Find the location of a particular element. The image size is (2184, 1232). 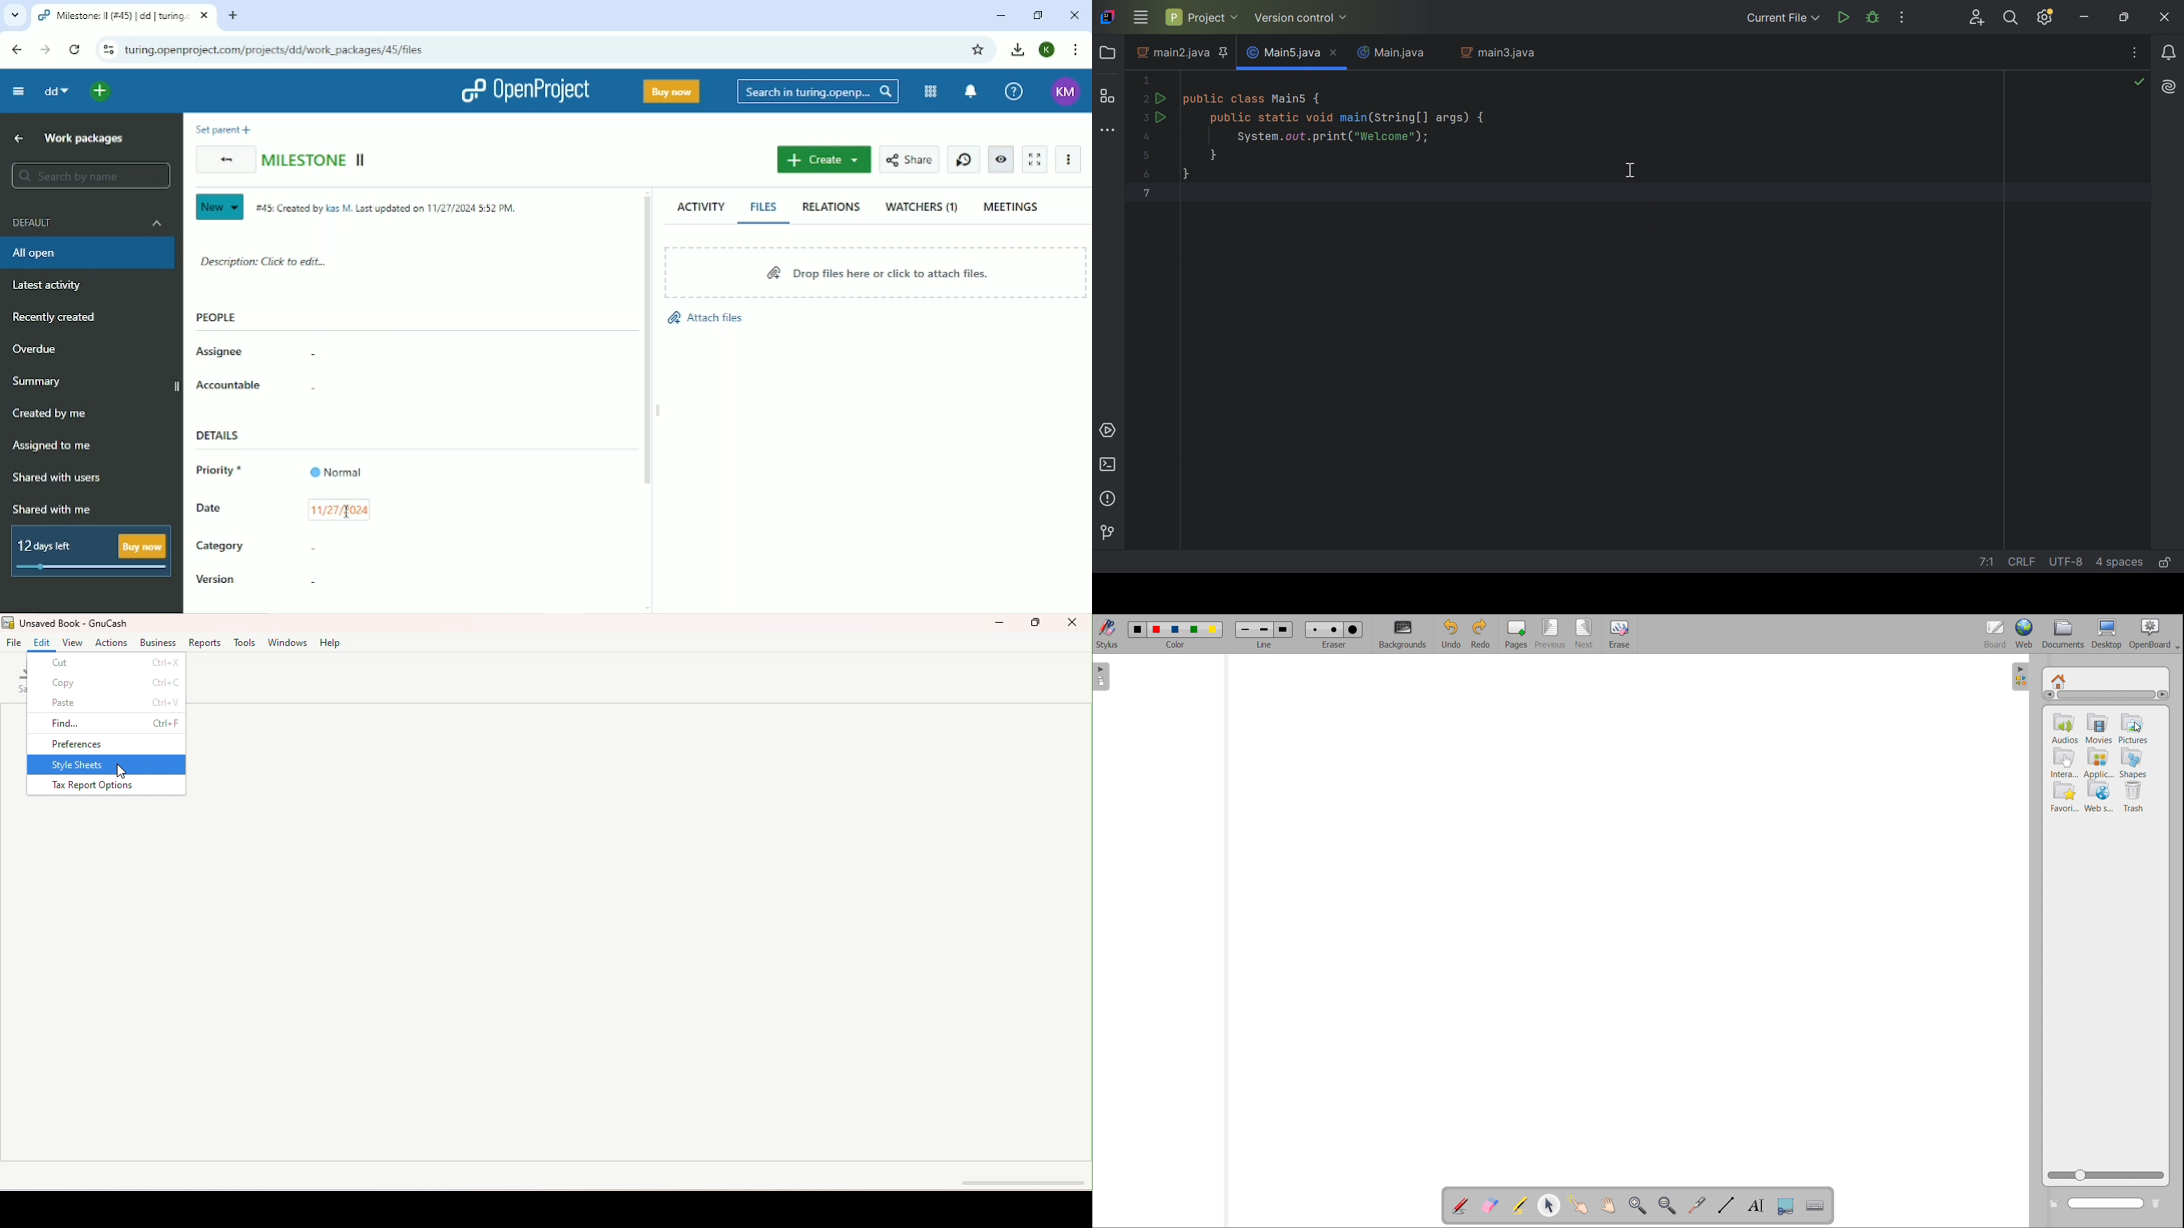

Help is located at coordinates (333, 643).